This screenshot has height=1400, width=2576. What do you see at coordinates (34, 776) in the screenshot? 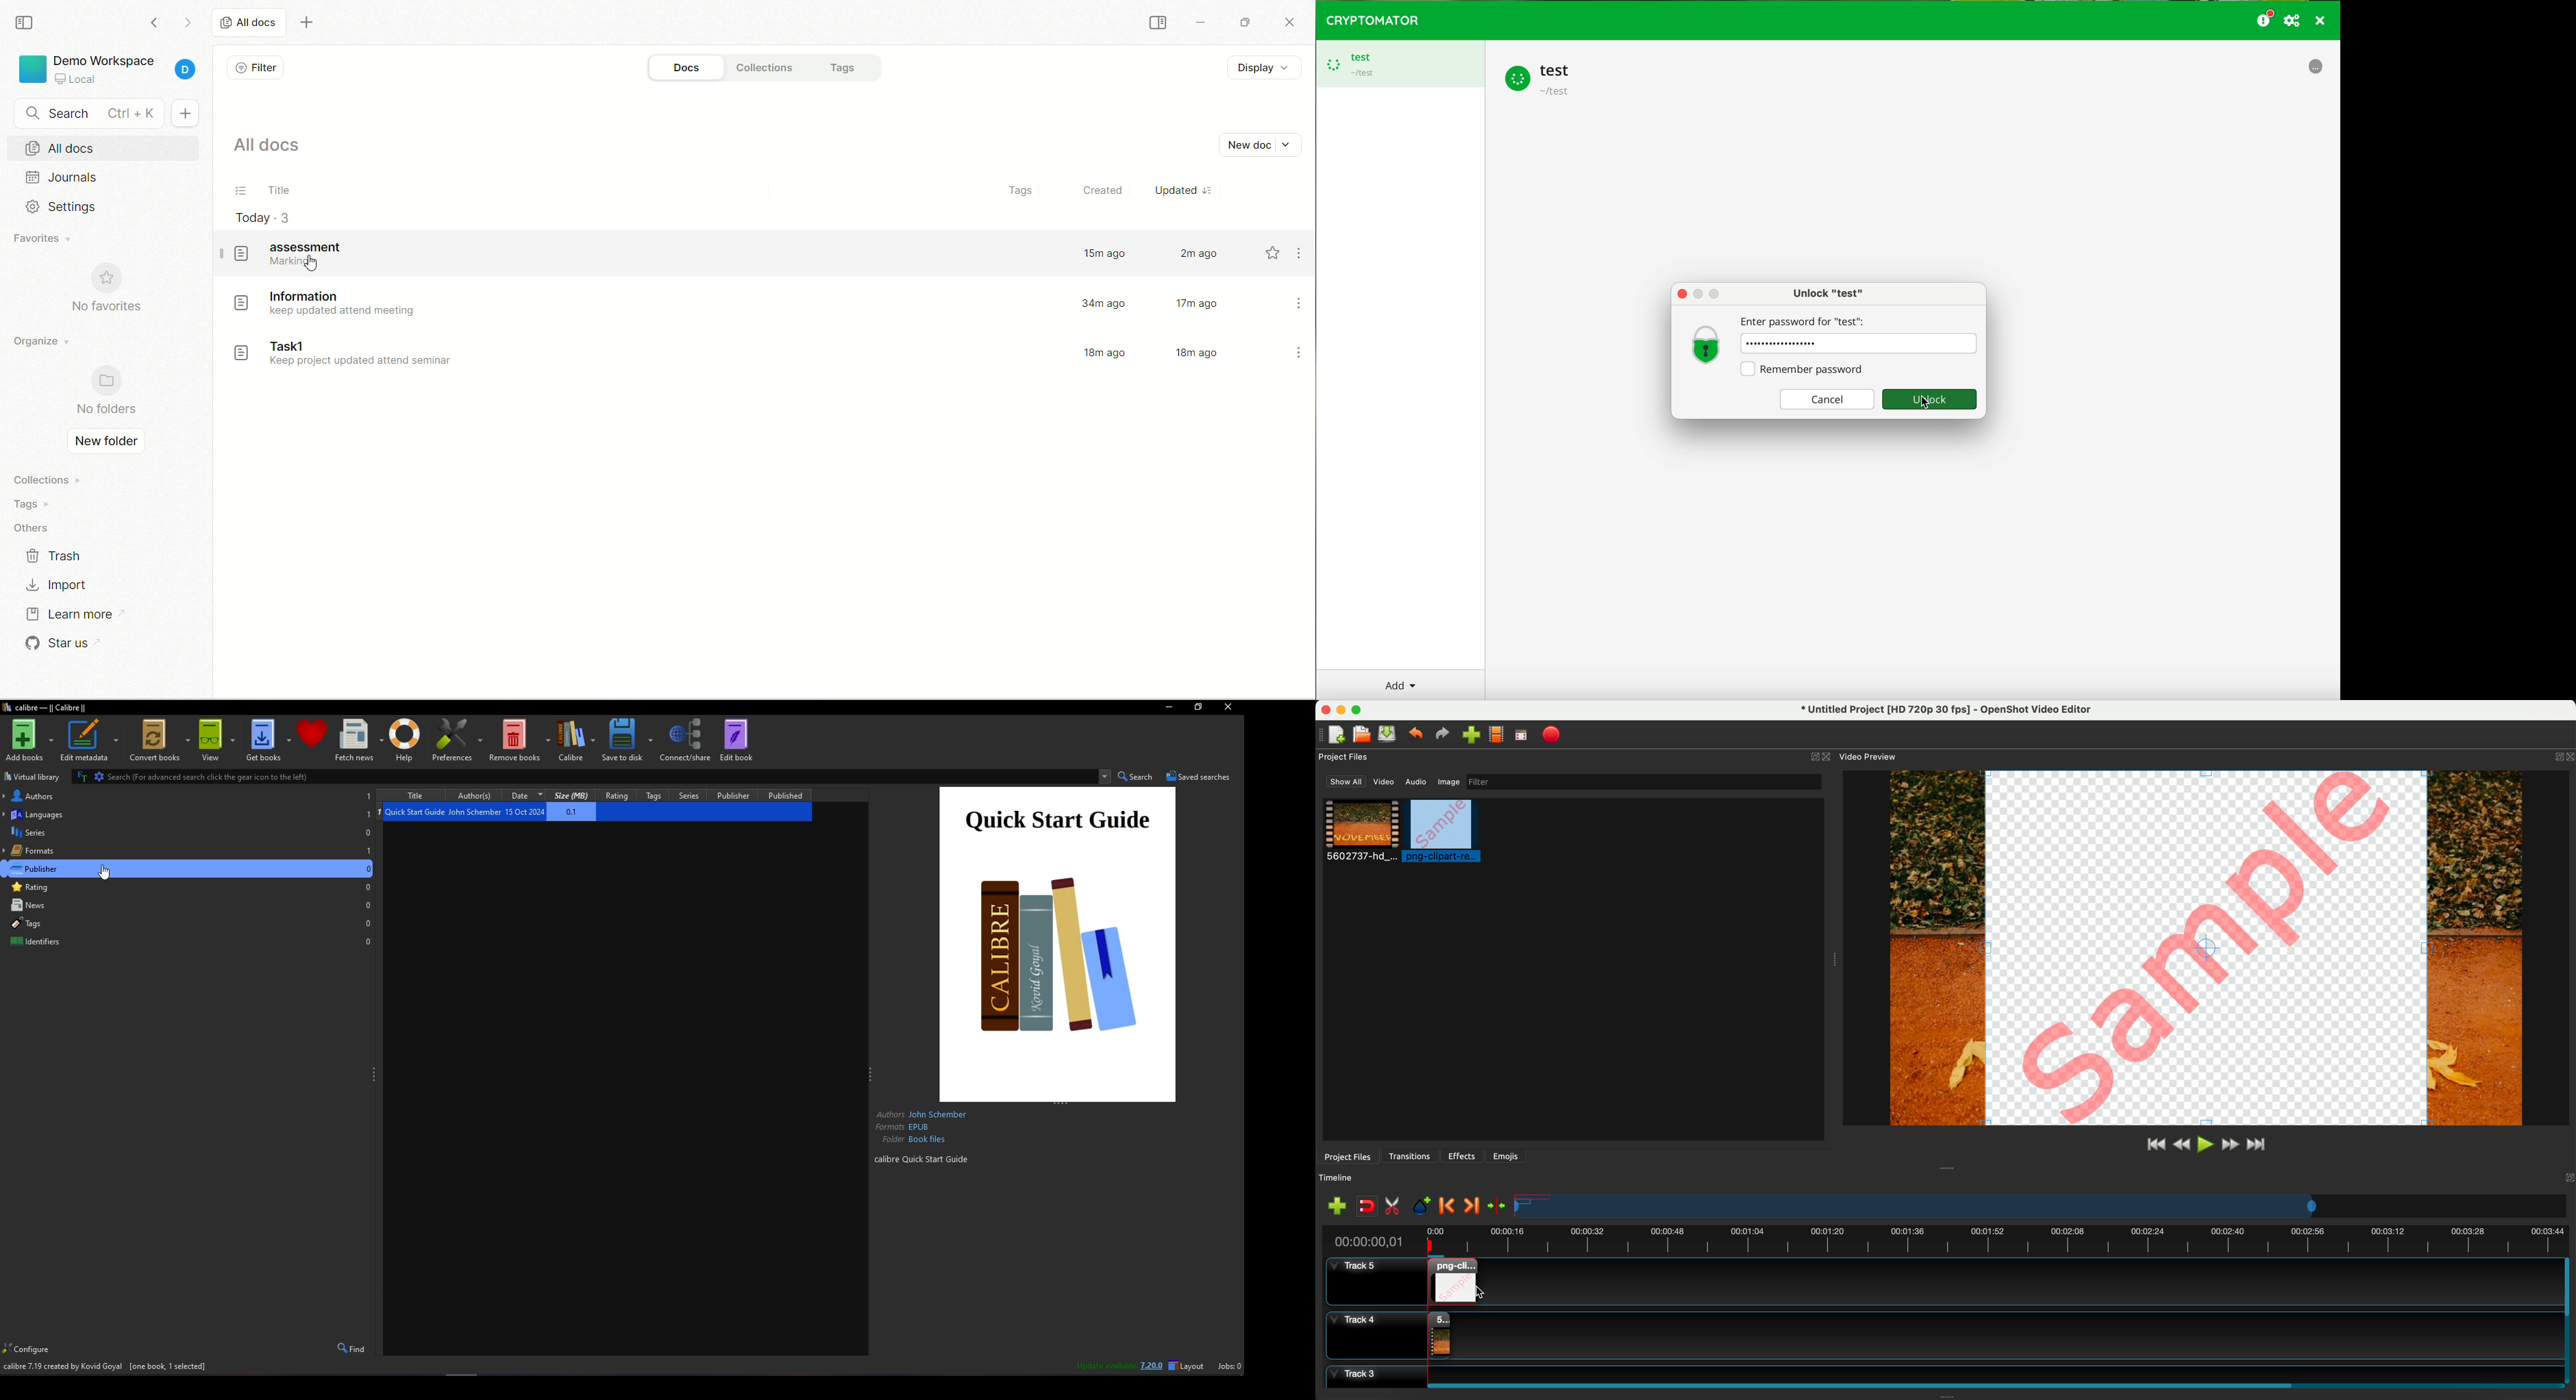
I see `Virtual library` at bounding box center [34, 776].